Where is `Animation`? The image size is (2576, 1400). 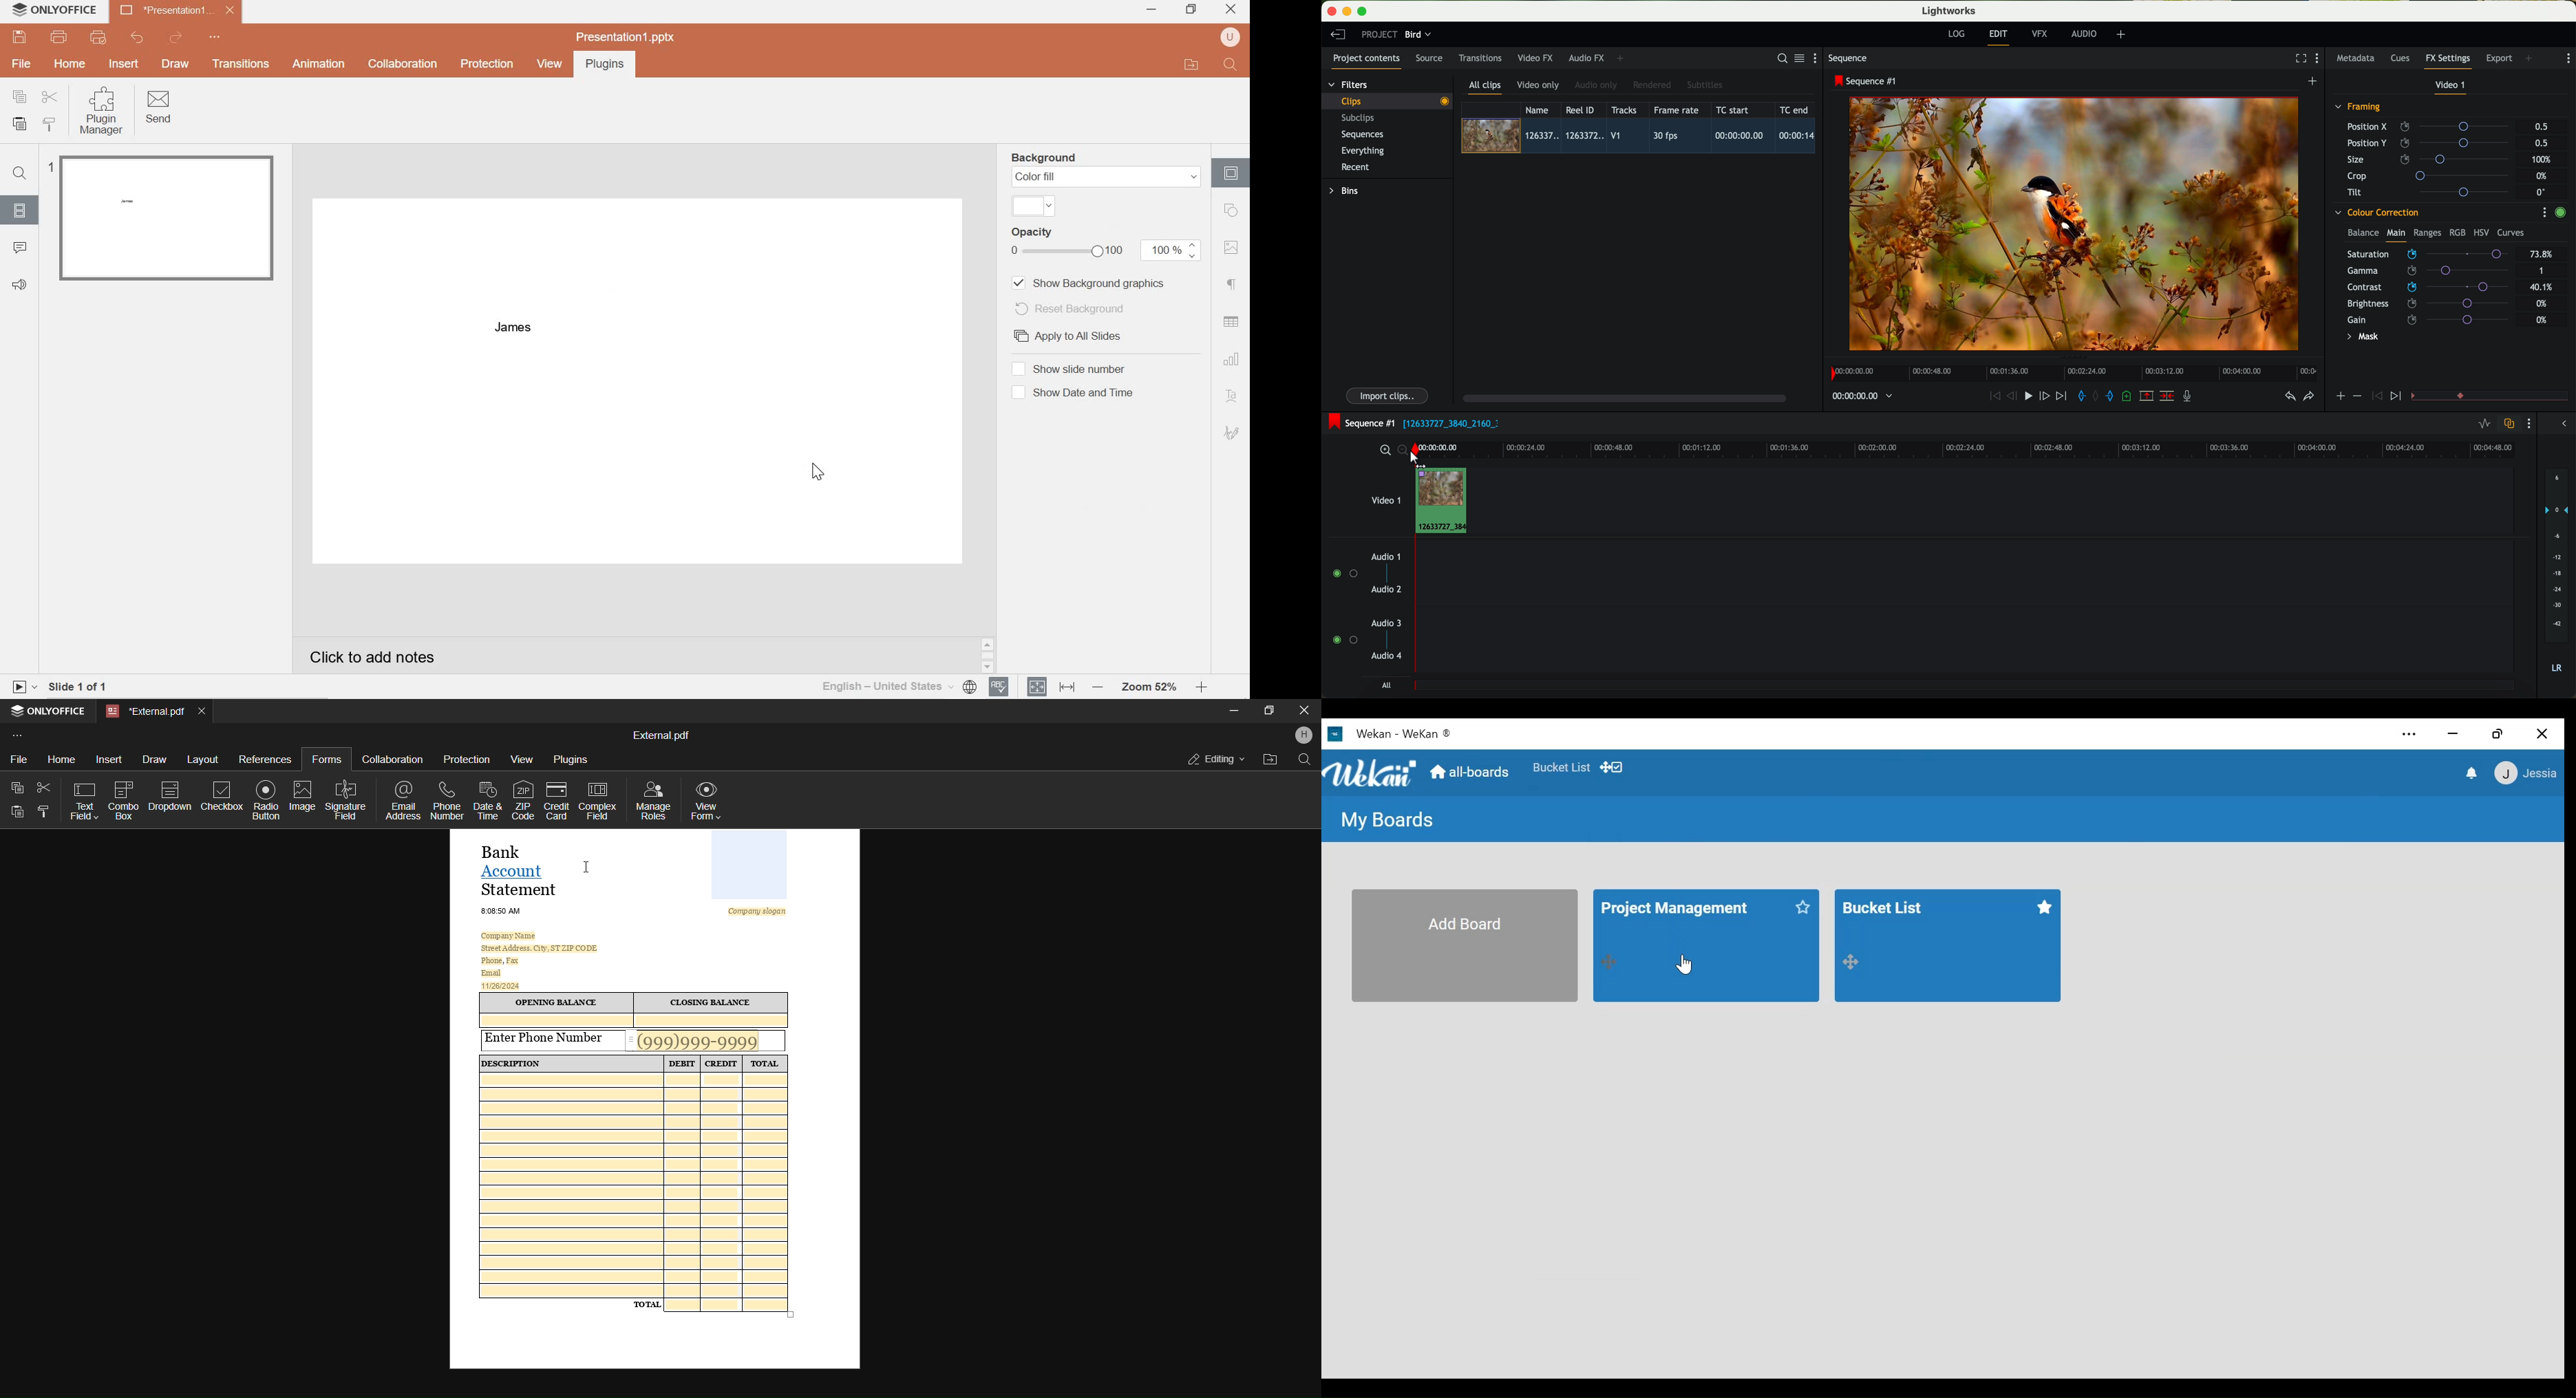
Animation is located at coordinates (319, 63).